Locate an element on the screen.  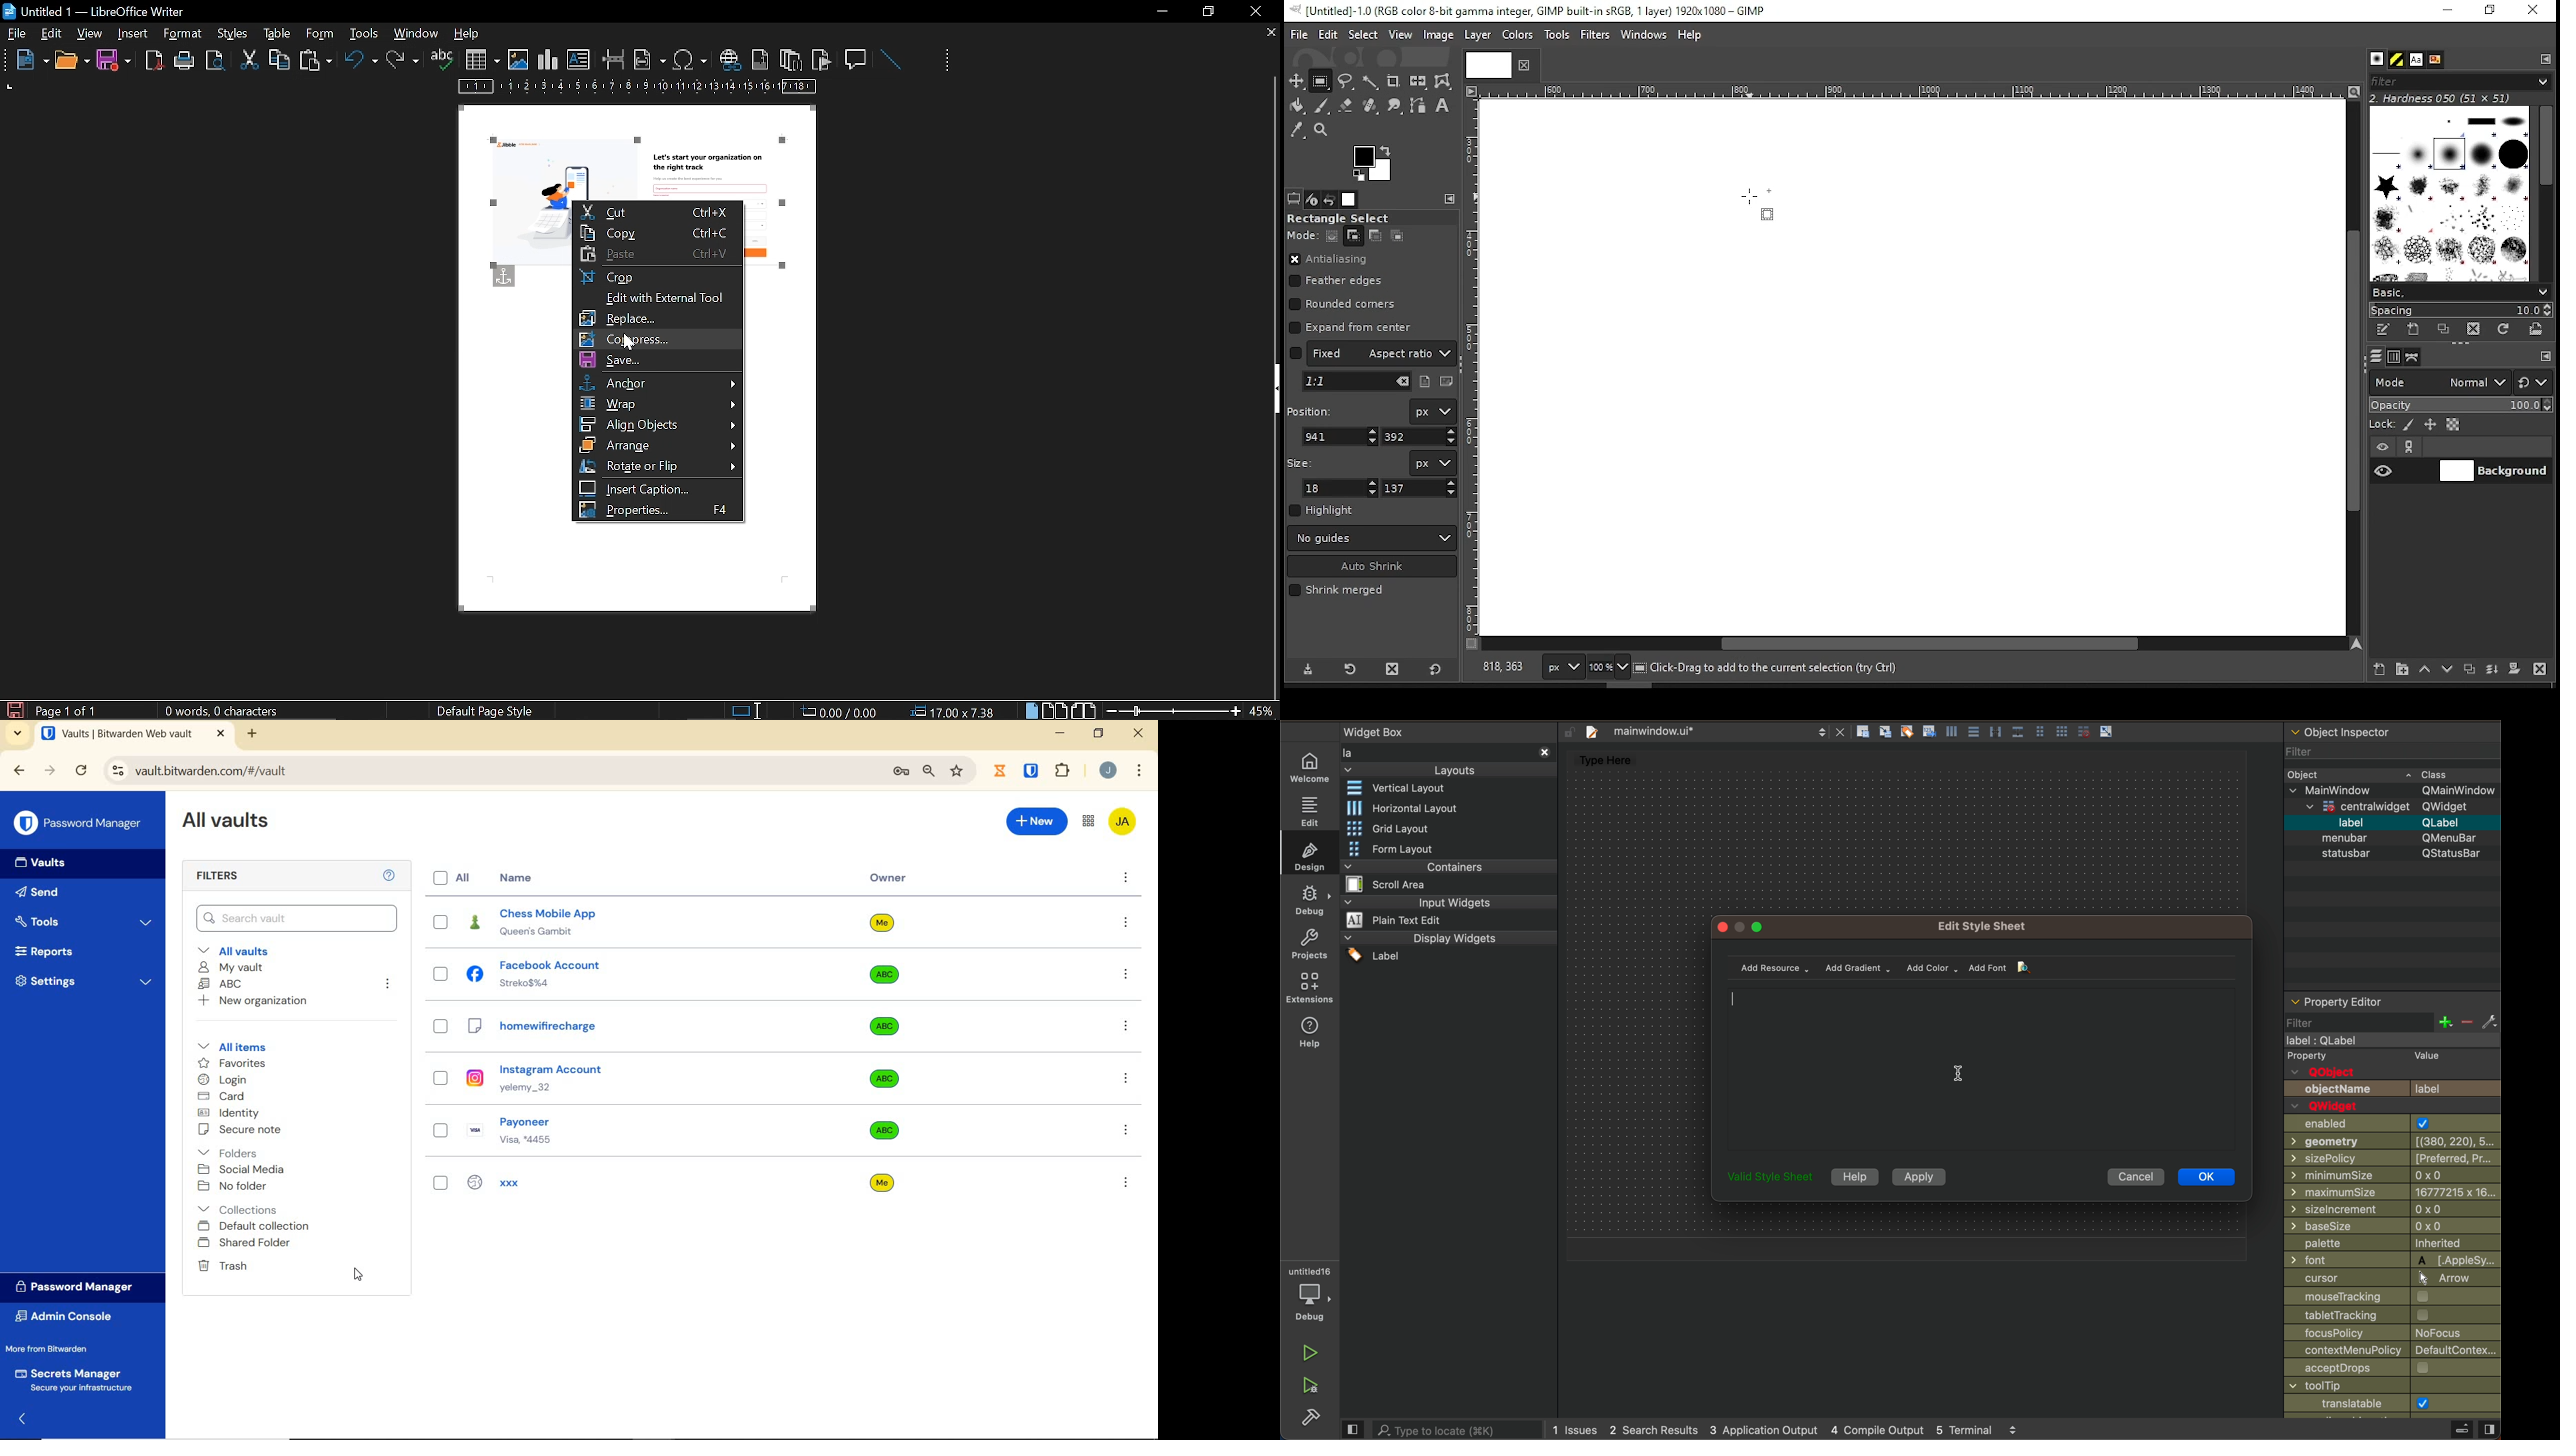
intersect with the current selection is located at coordinates (1396, 235).